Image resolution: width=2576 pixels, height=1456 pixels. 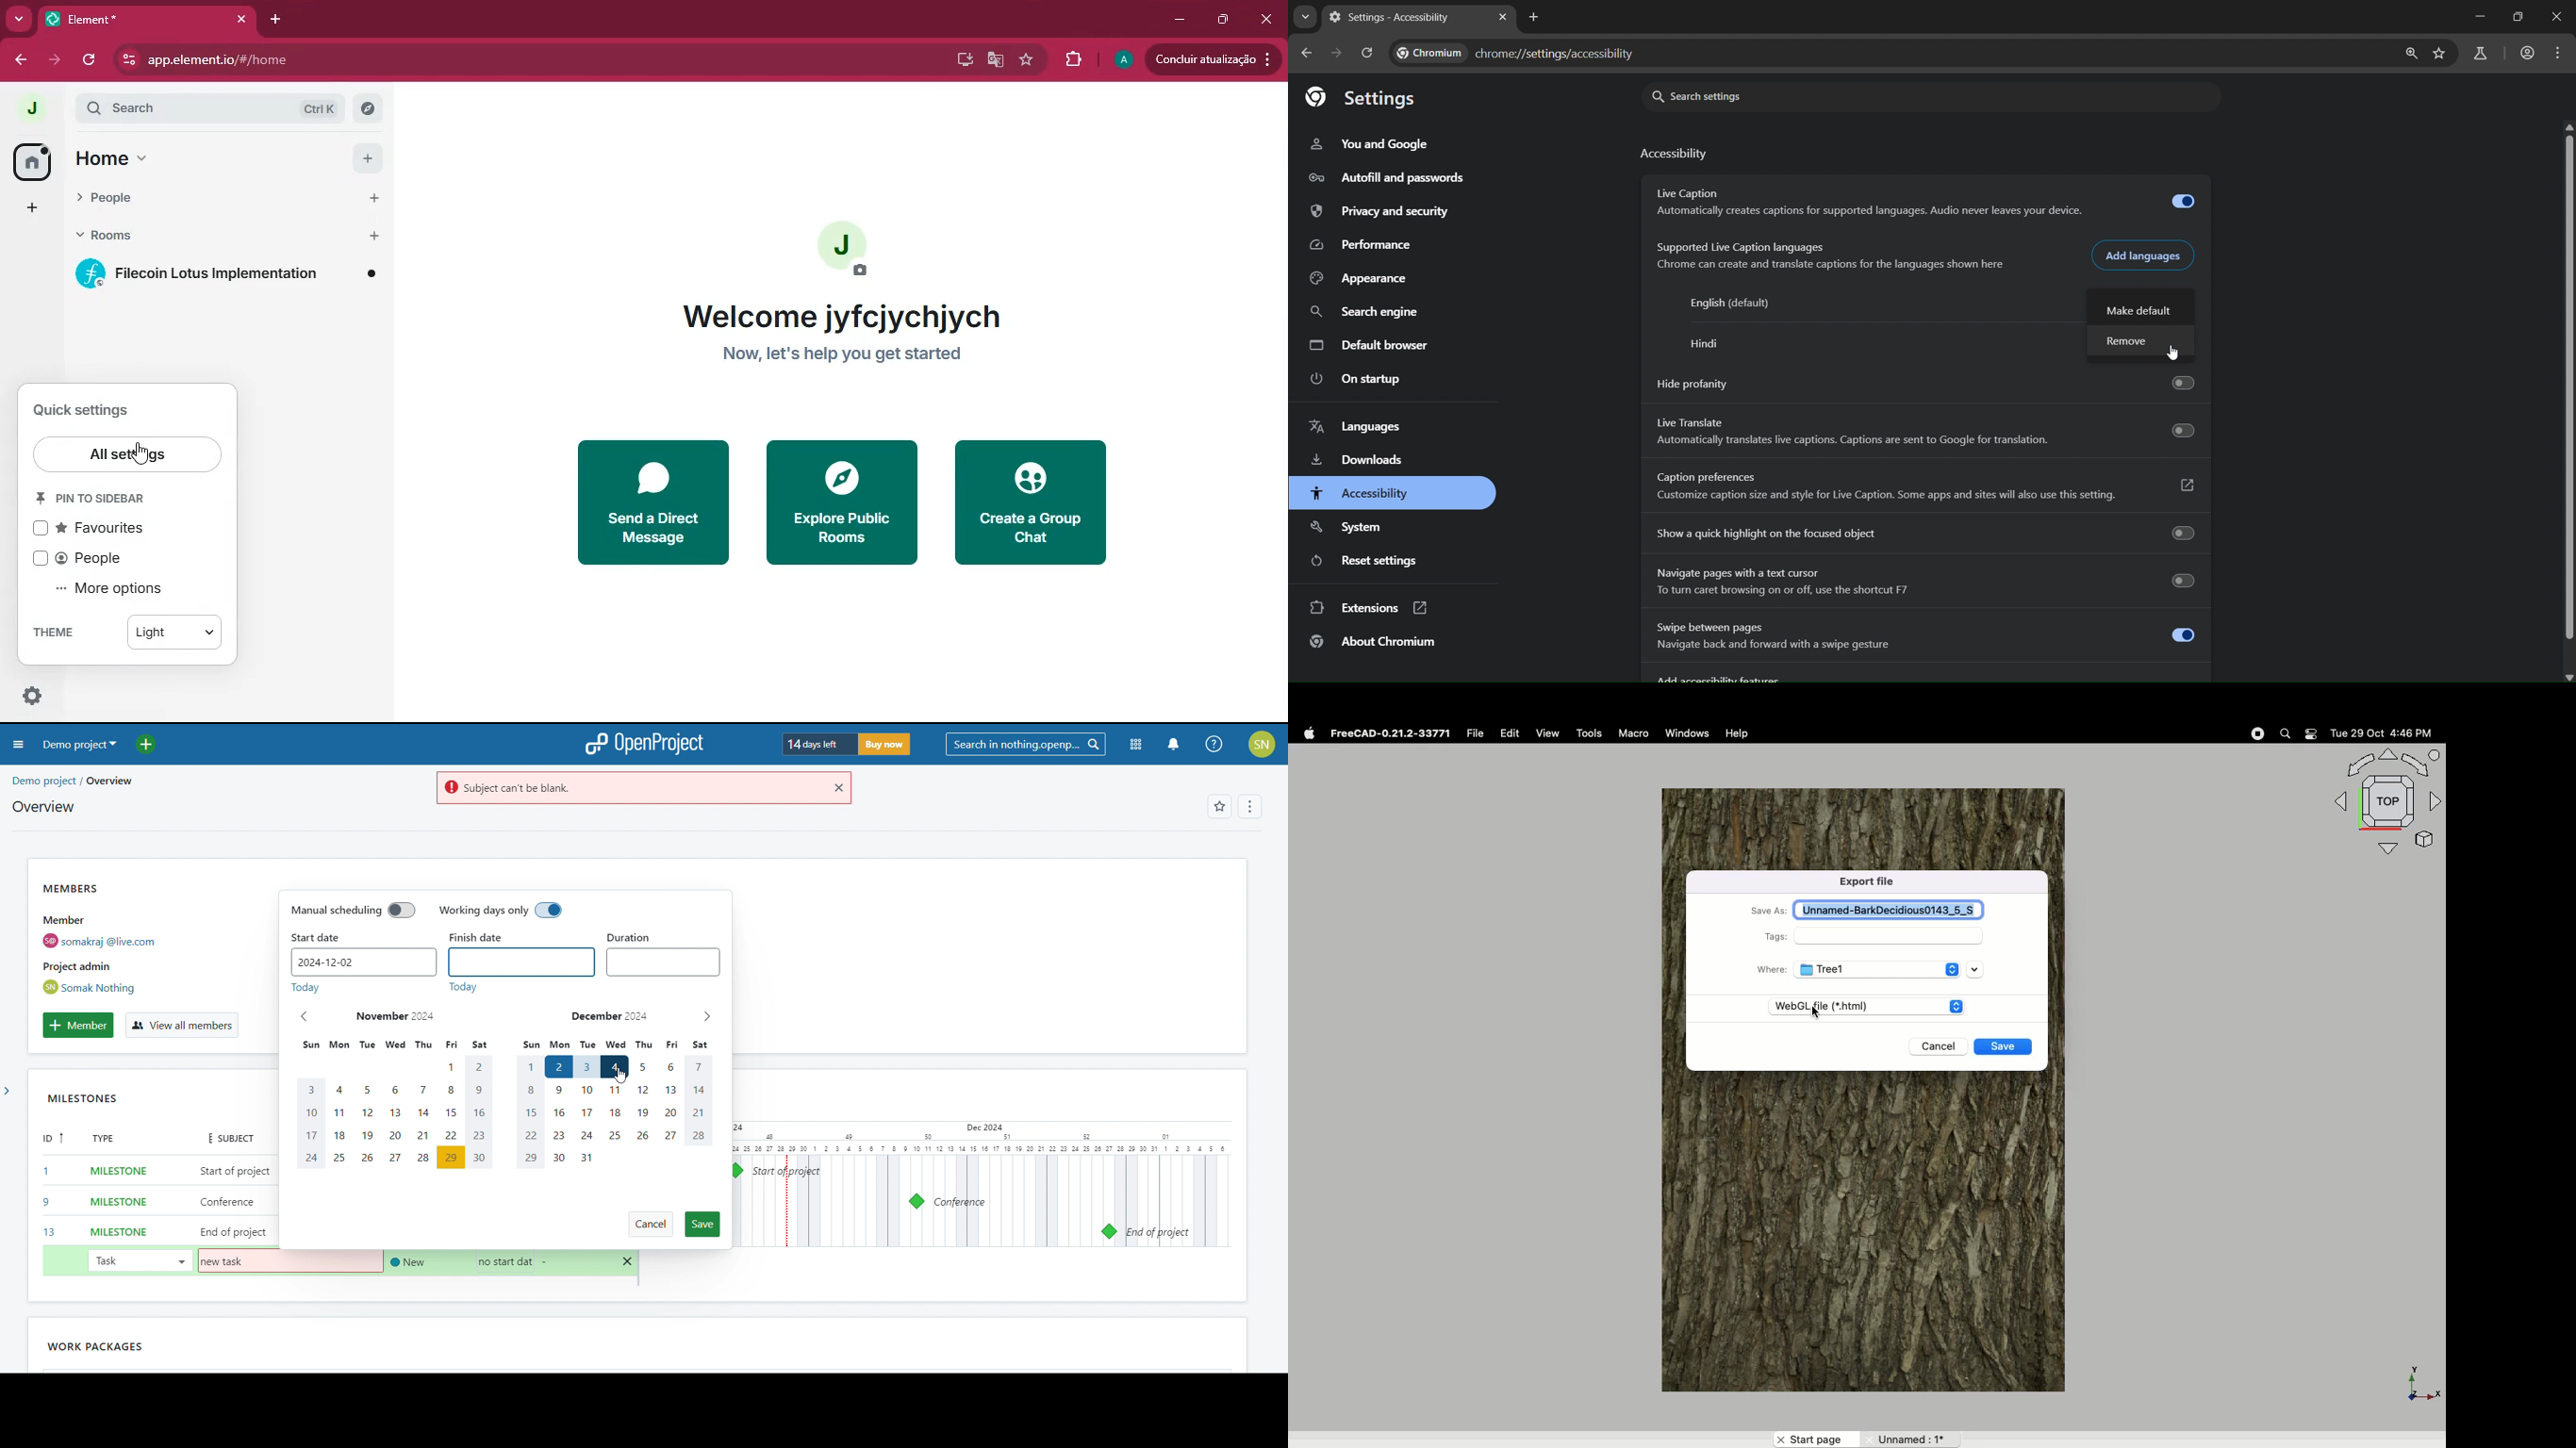 What do you see at coordinates (2527, 52) in the screenshot?
I see `accounts` at bounding box center [2527, 52].